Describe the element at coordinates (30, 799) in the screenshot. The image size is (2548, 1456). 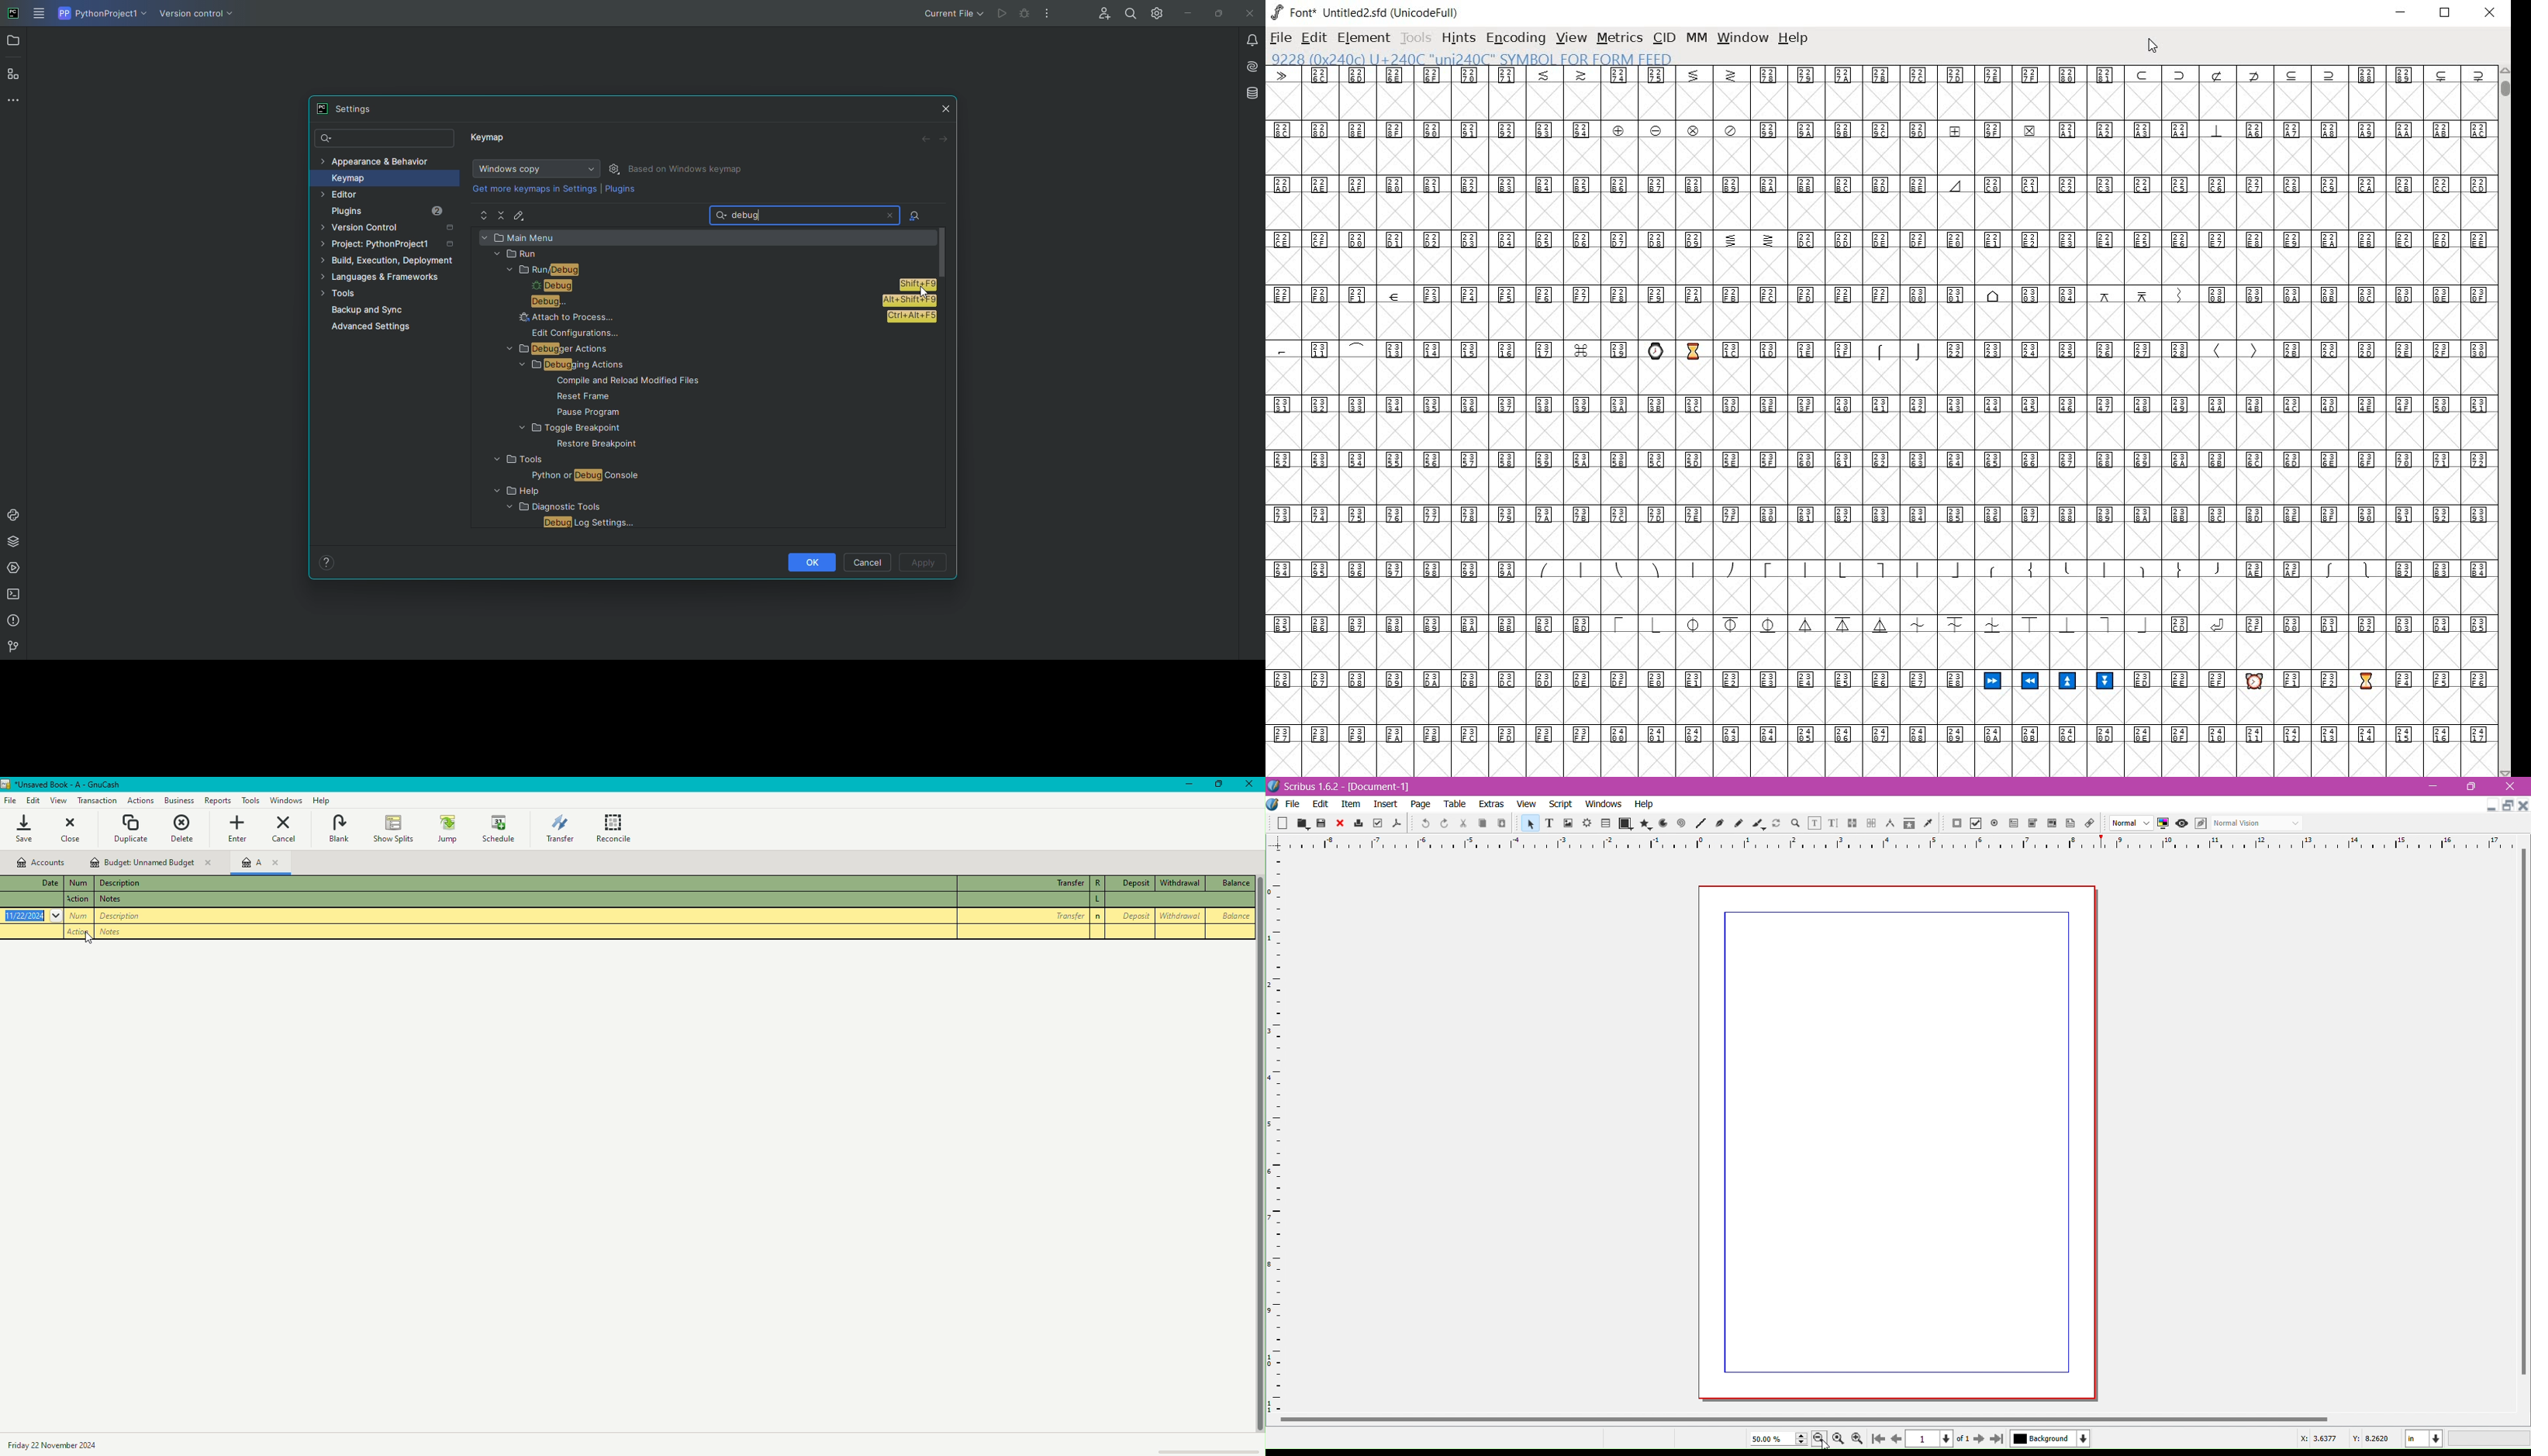
I see `Edit` at that location.